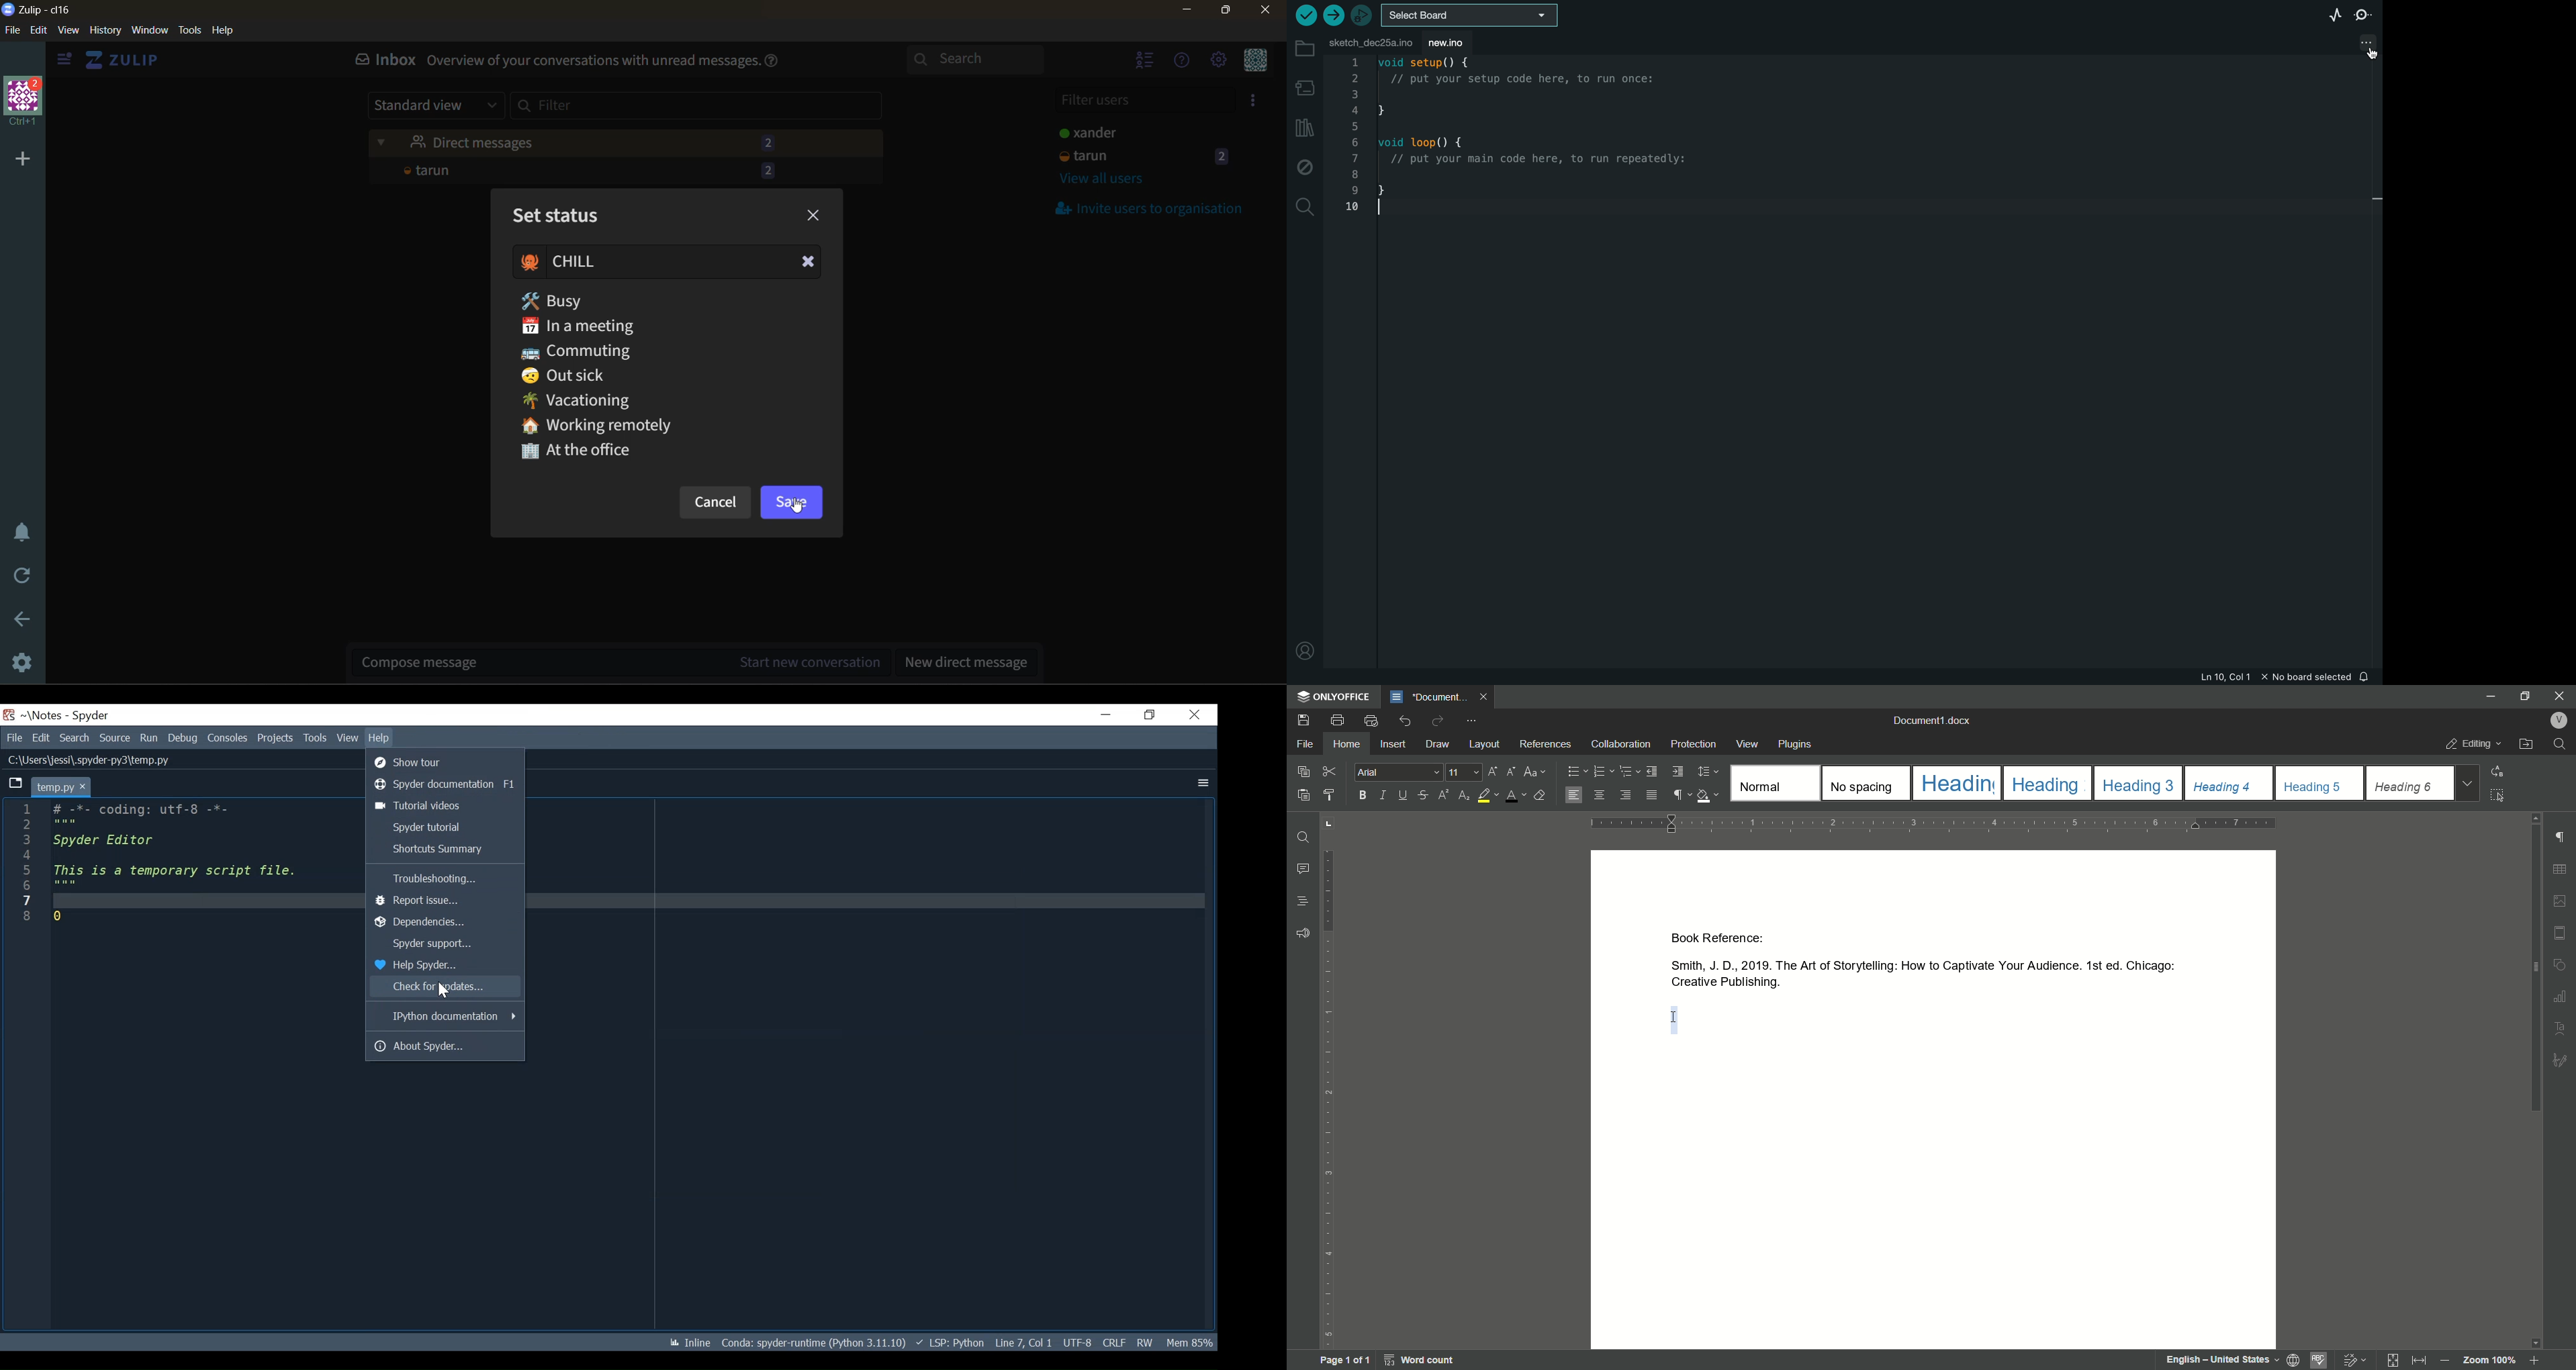  Describe the element at coordinates (443, 943) in the screenshot. I see `Spyder Support` at that location.